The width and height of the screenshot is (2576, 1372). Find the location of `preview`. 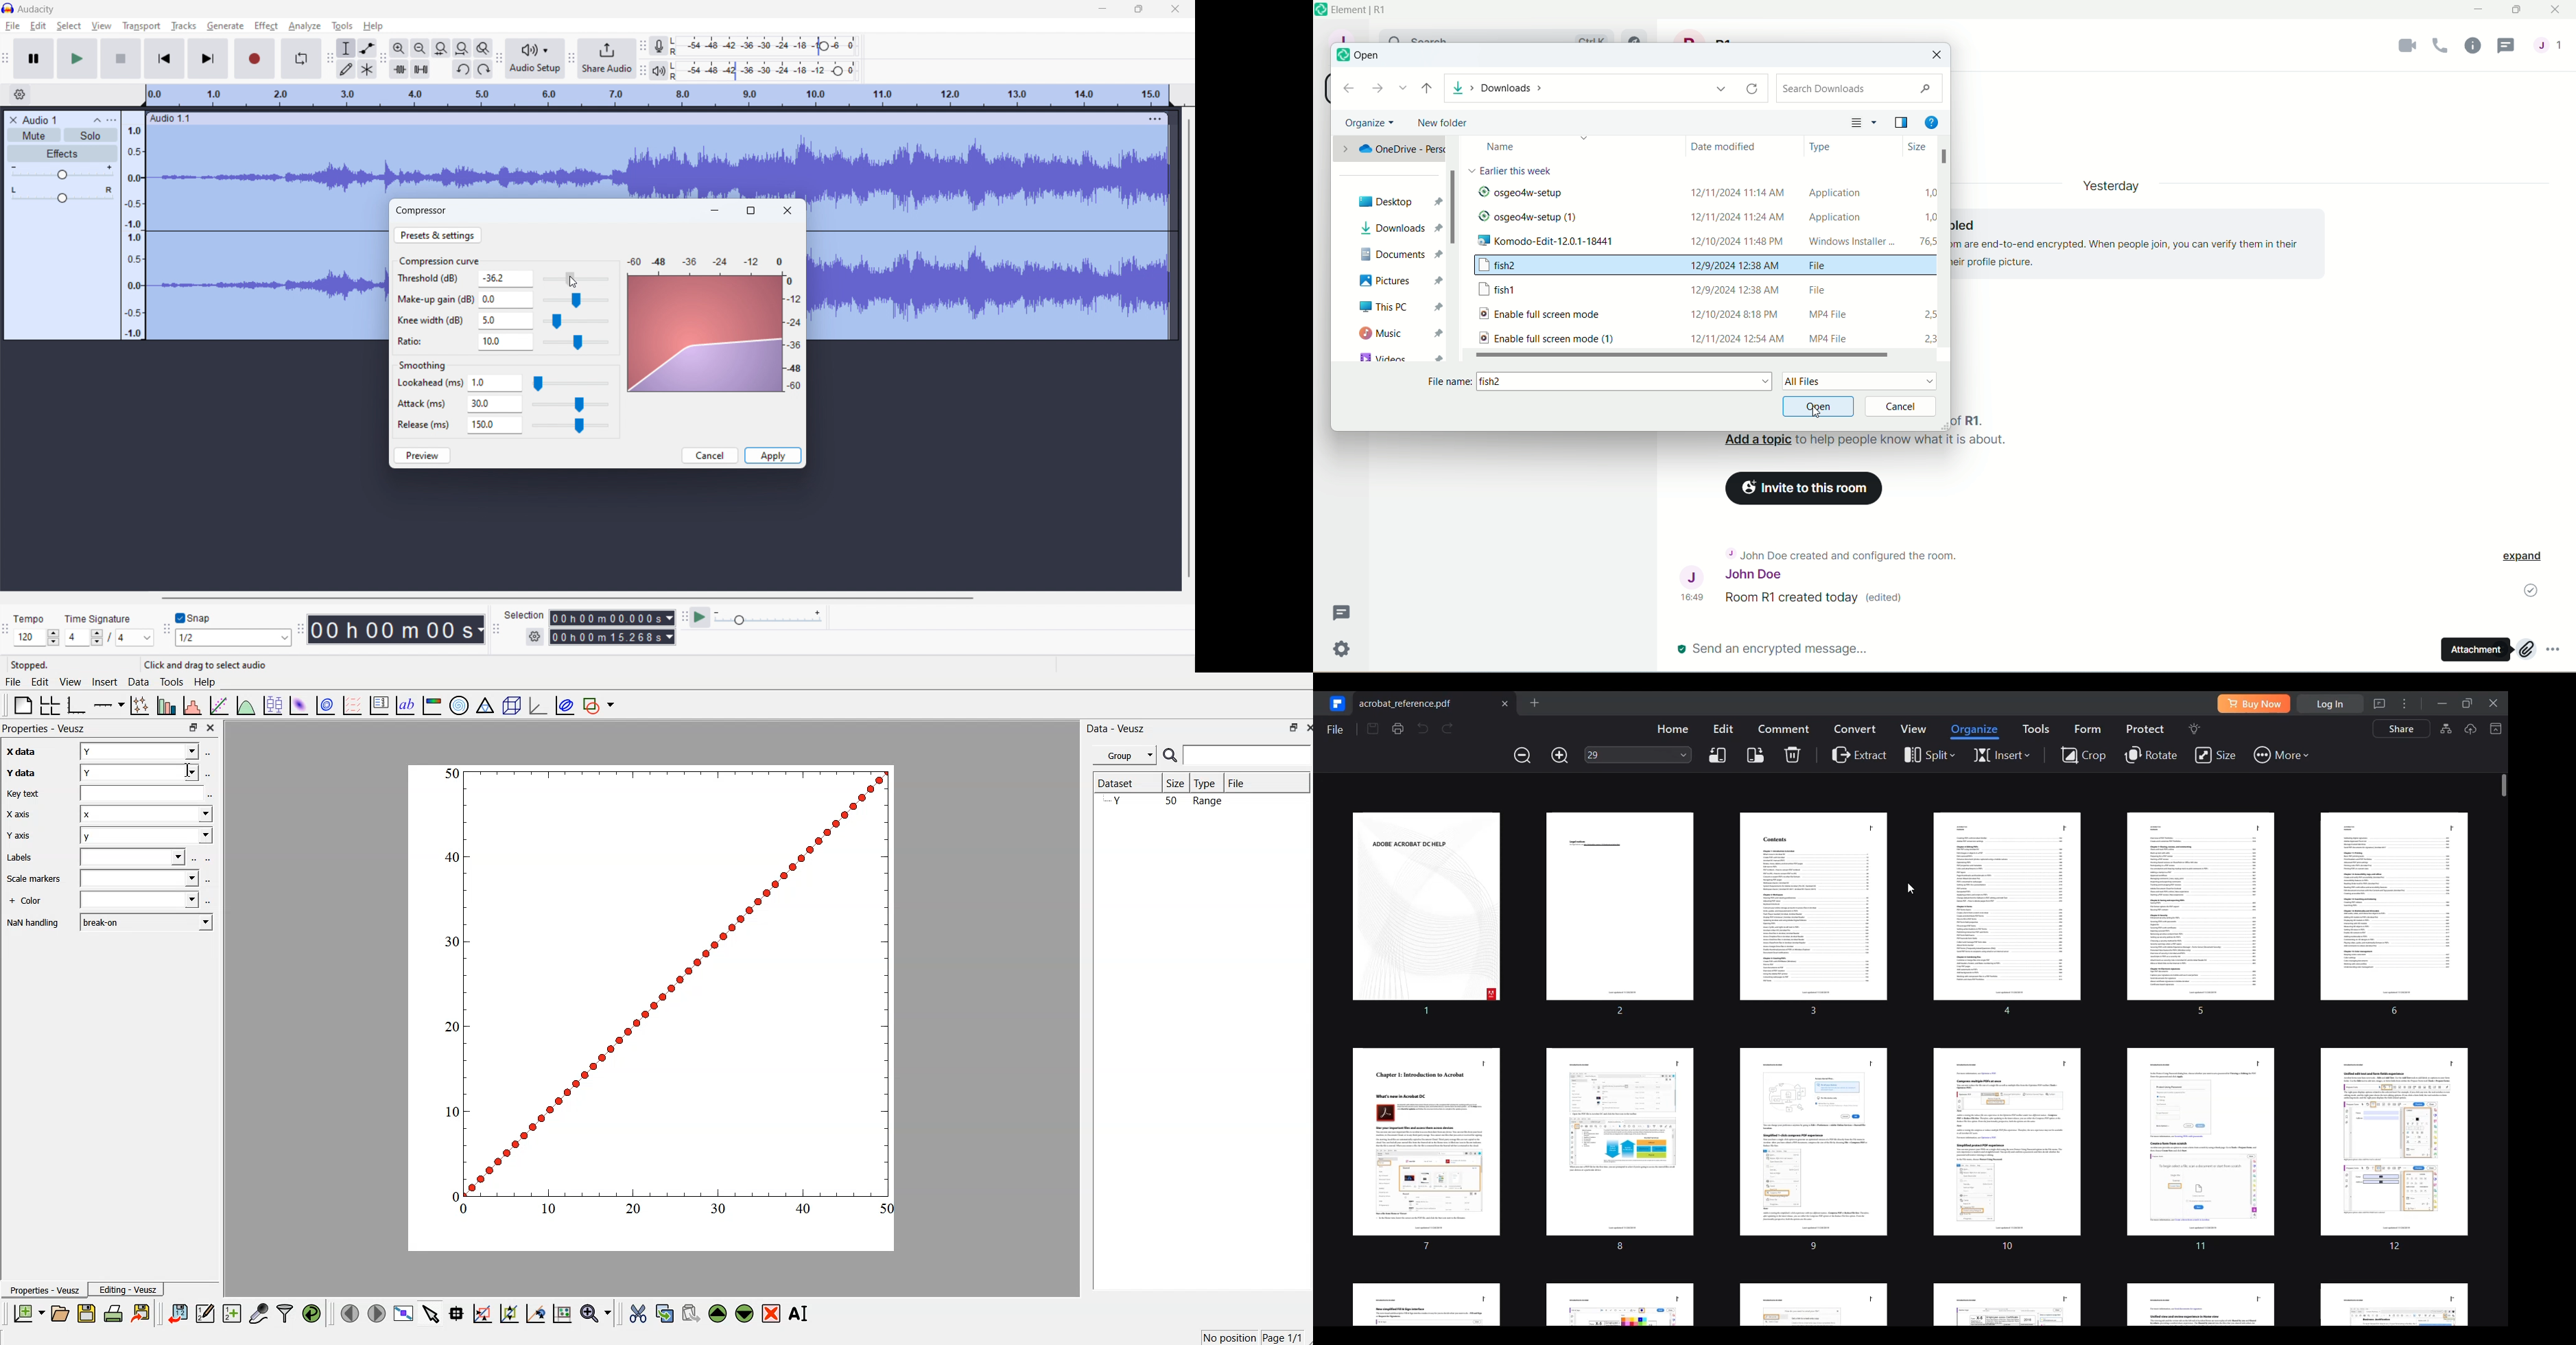

preview is located at coordinates (423, 455).